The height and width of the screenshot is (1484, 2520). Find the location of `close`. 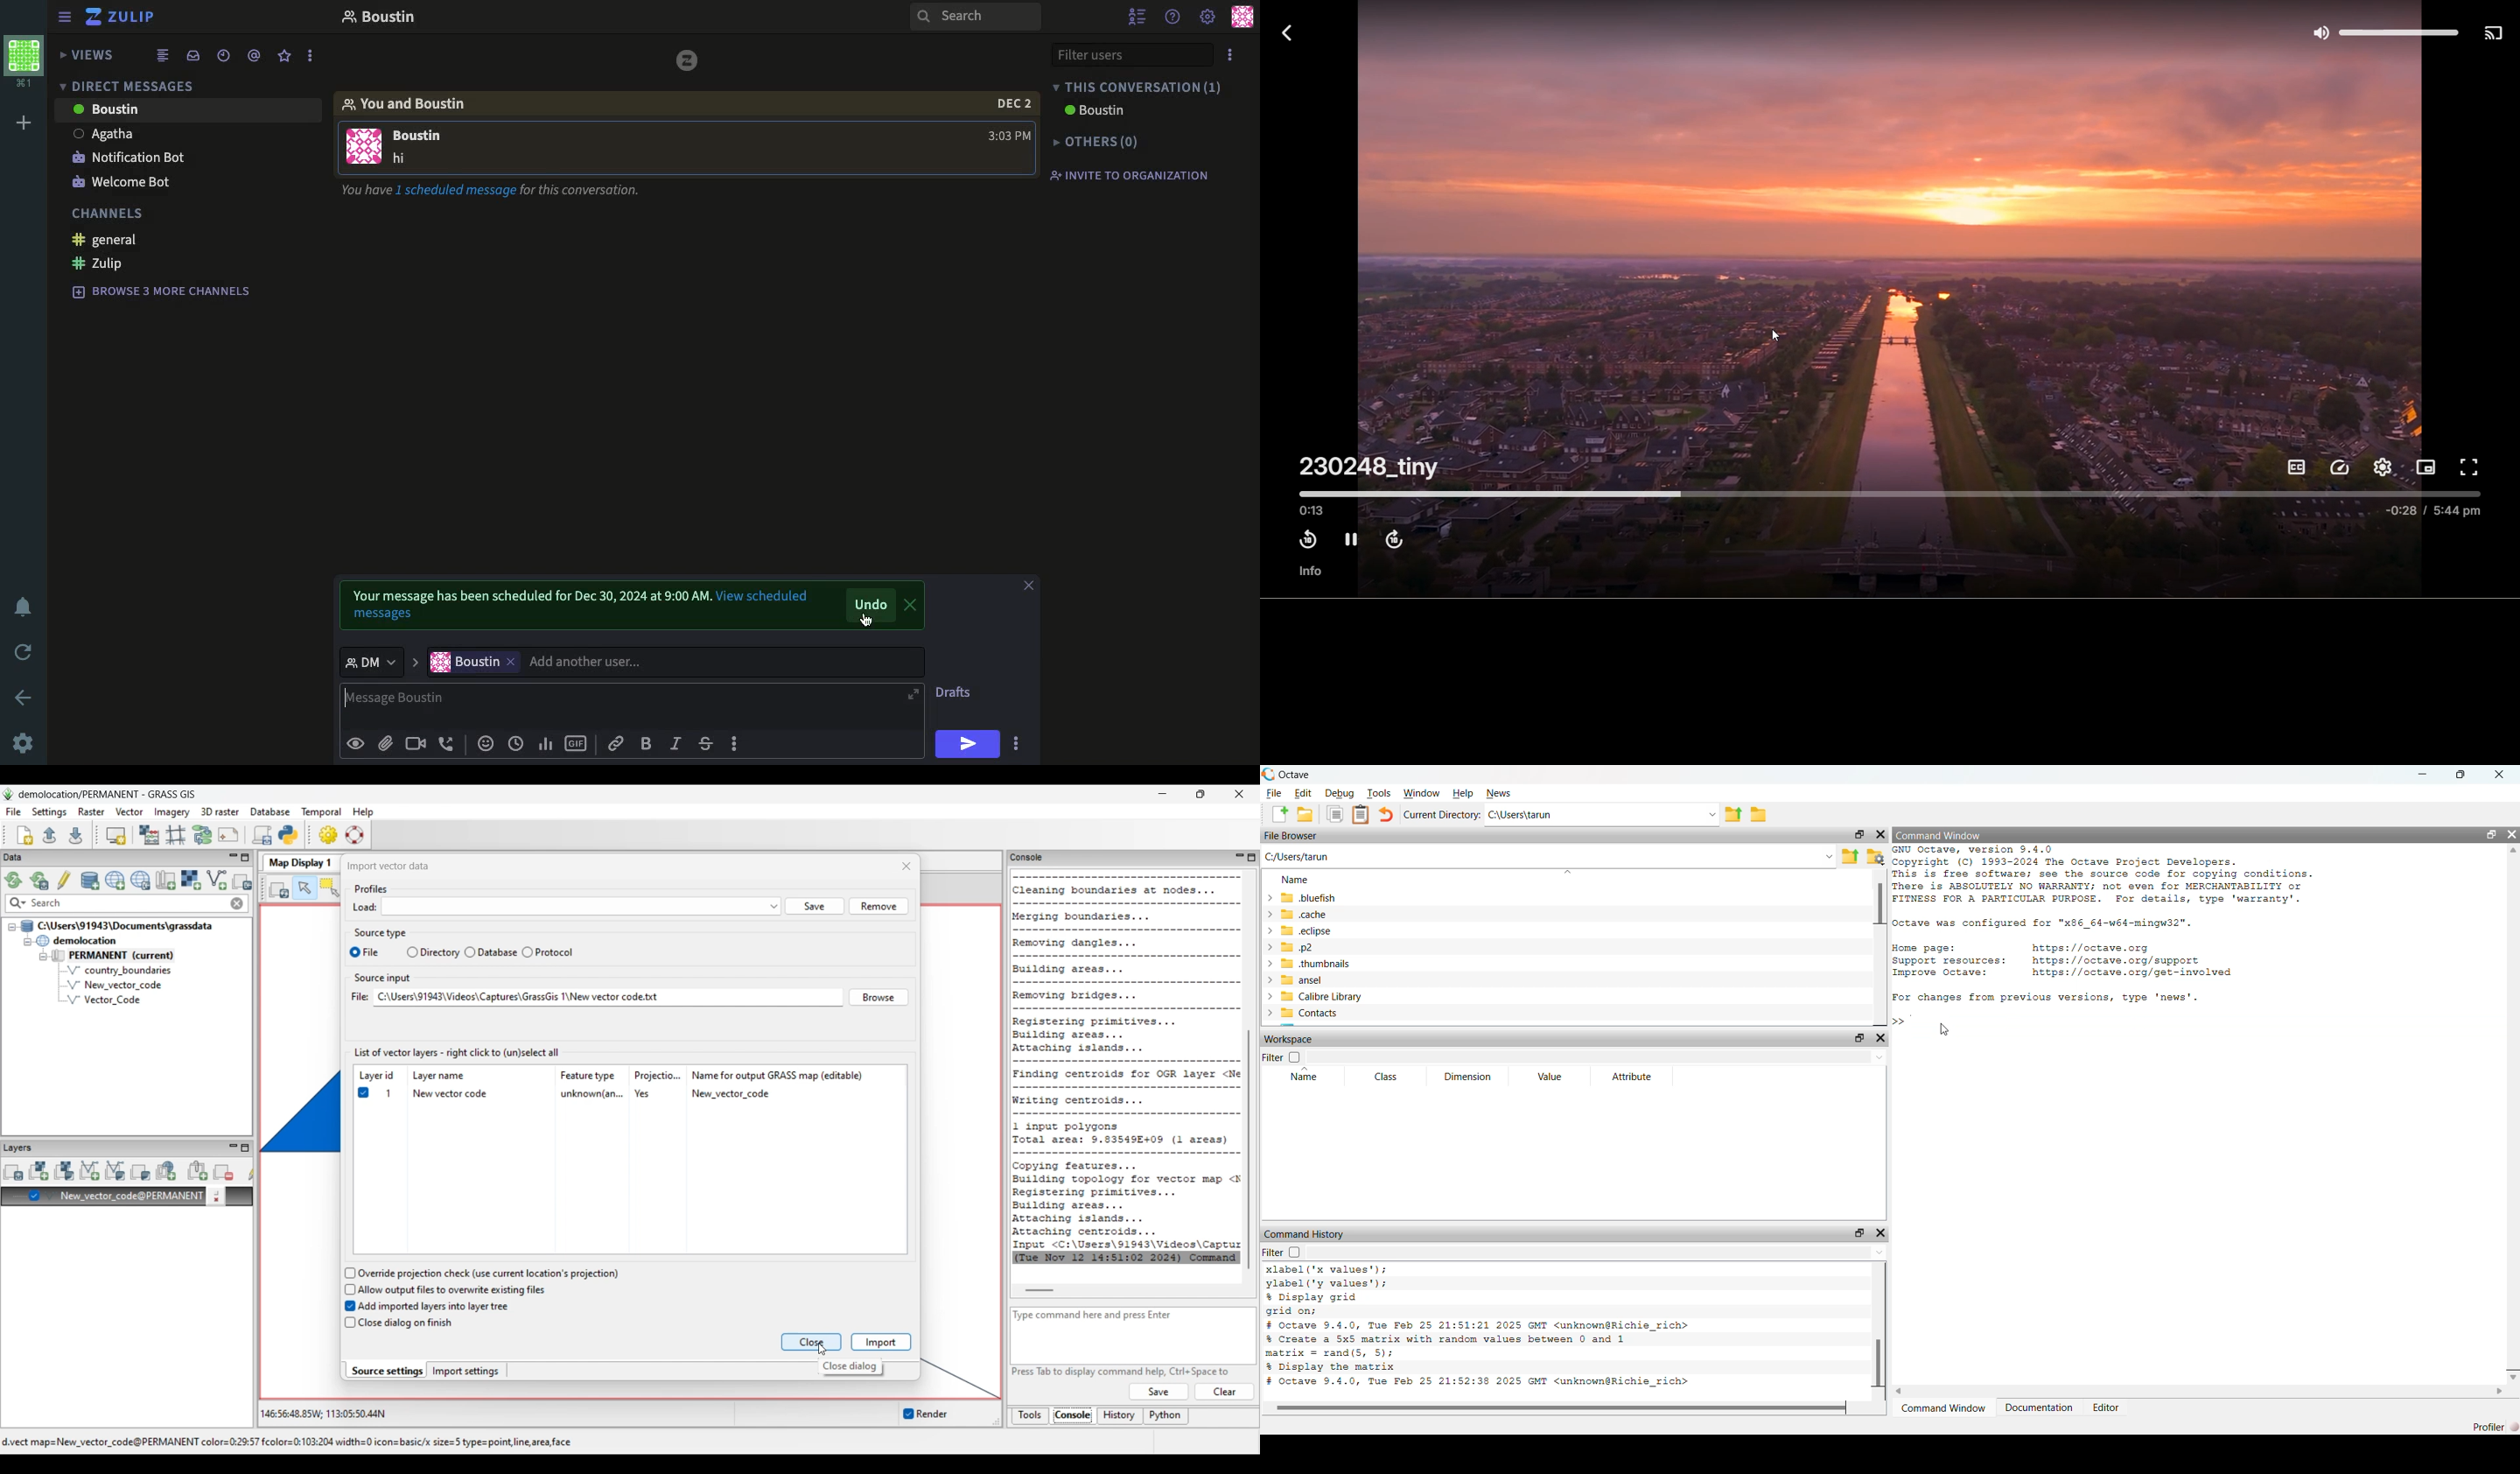

close is located at coordinates (1030, 585).